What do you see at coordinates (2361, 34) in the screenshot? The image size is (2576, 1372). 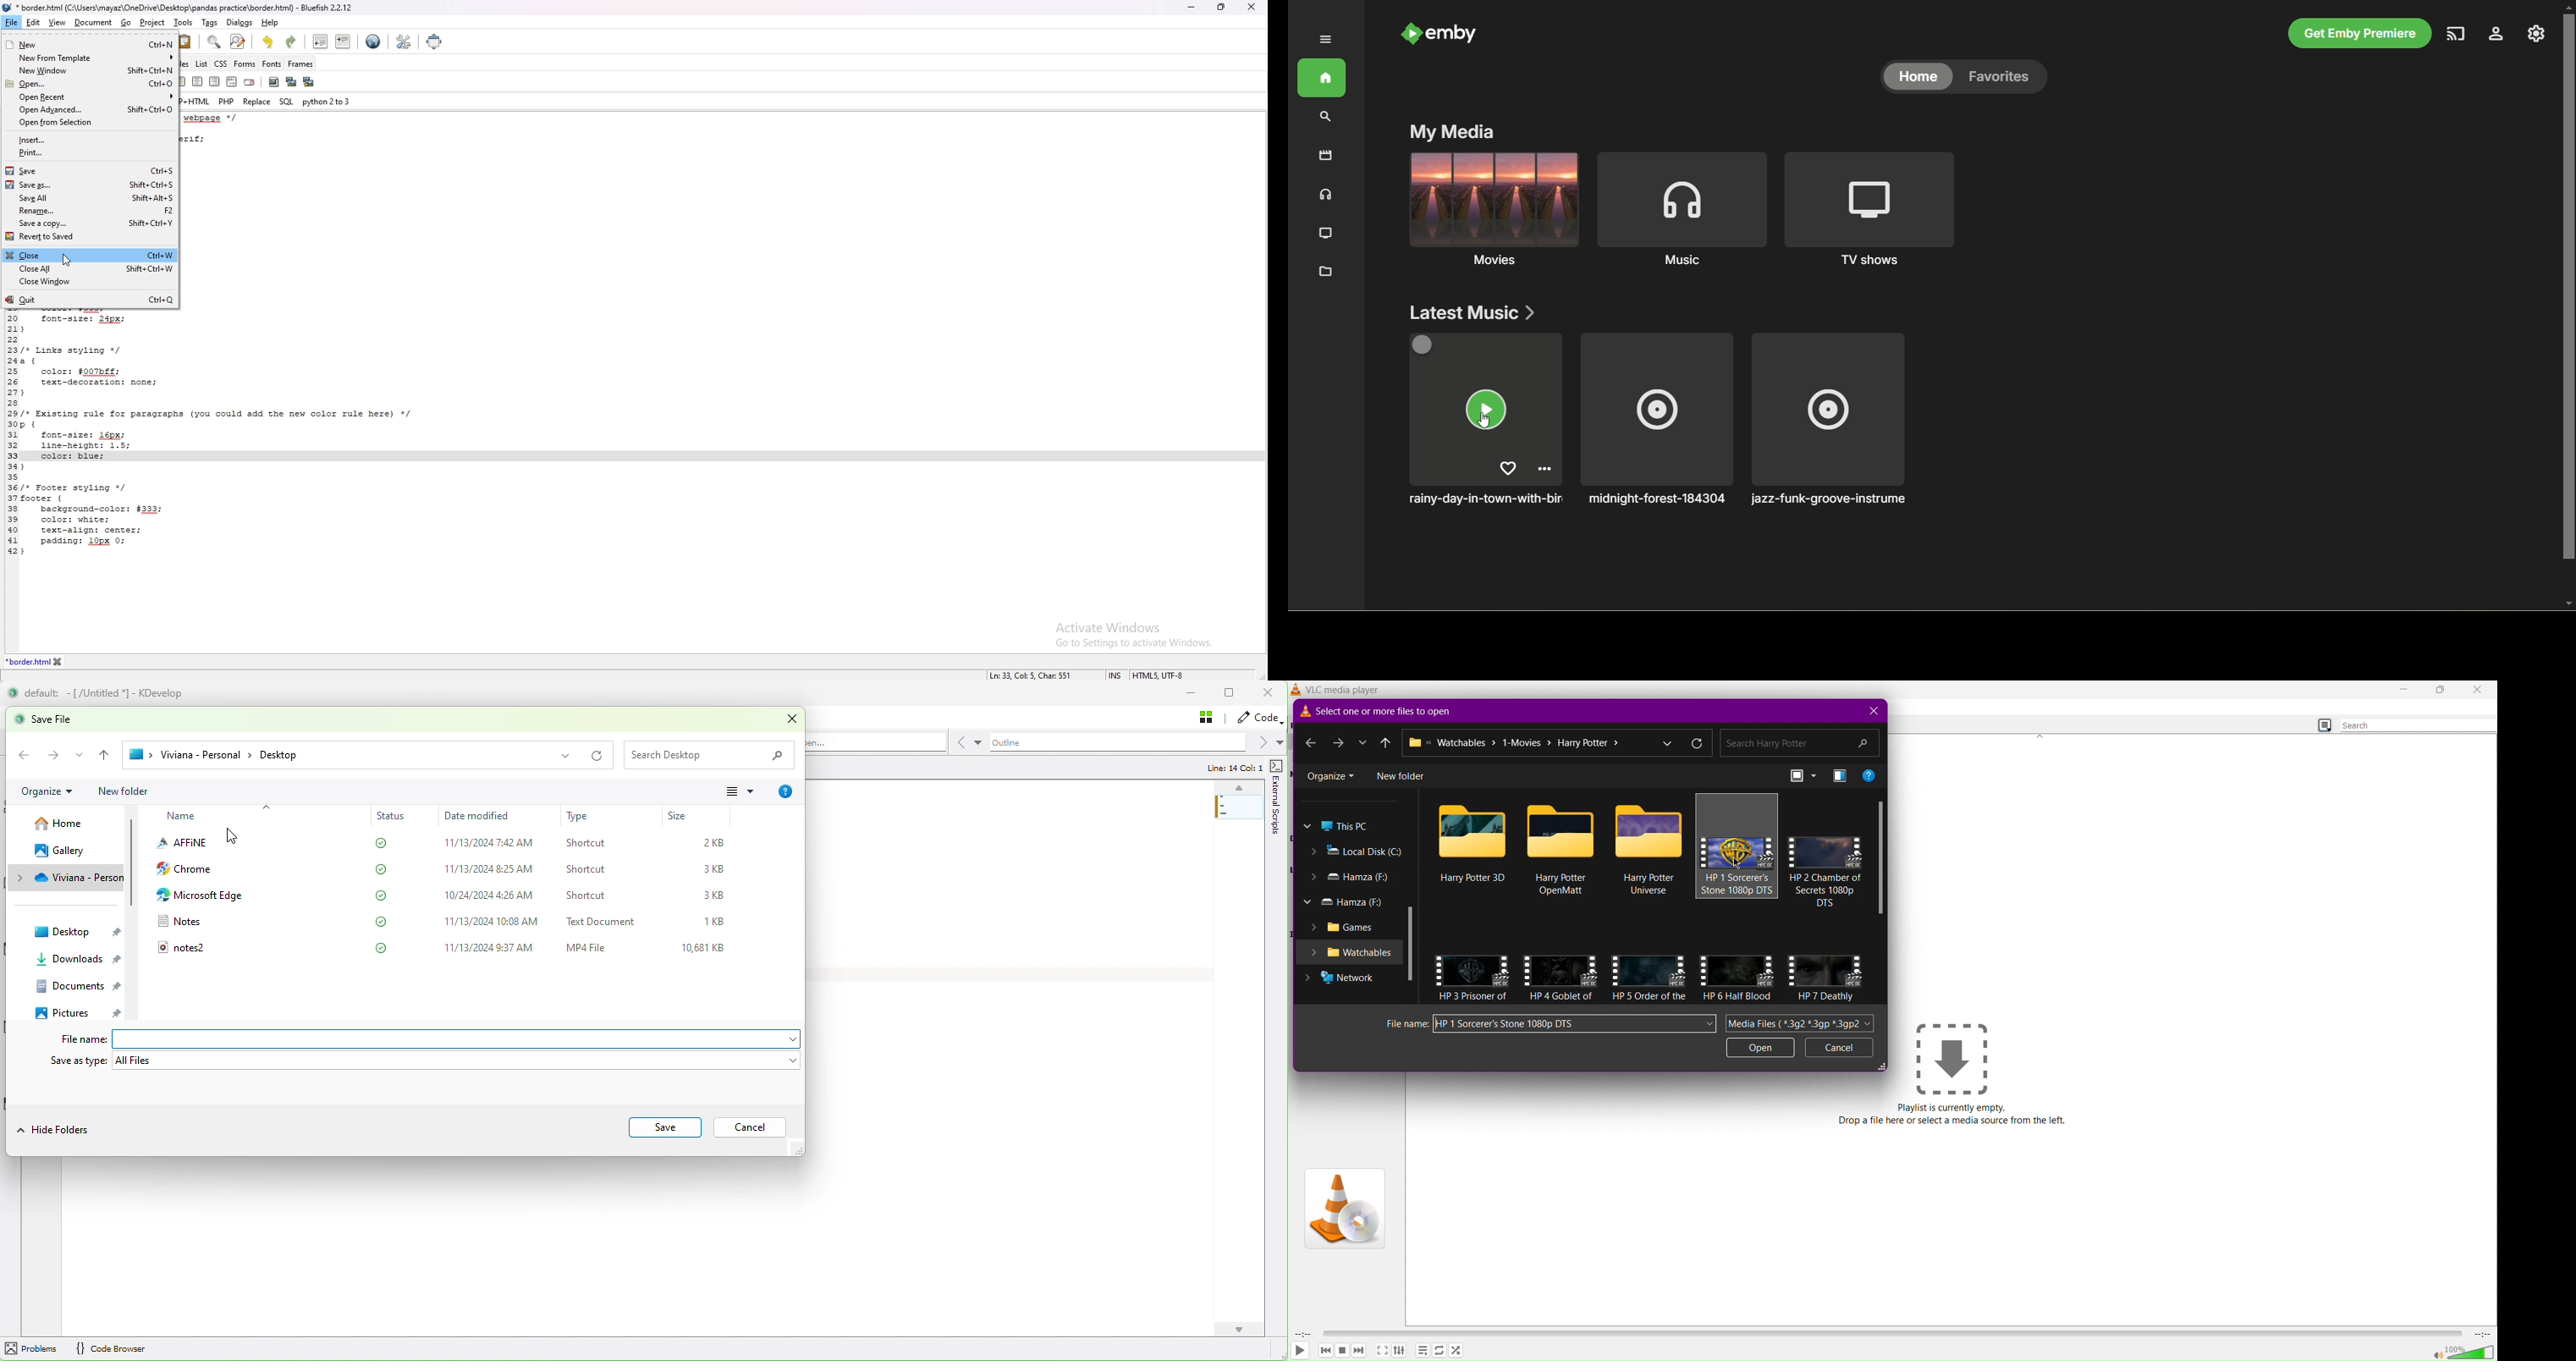 I see `get emby premier` at bounding box center [2361, 34].